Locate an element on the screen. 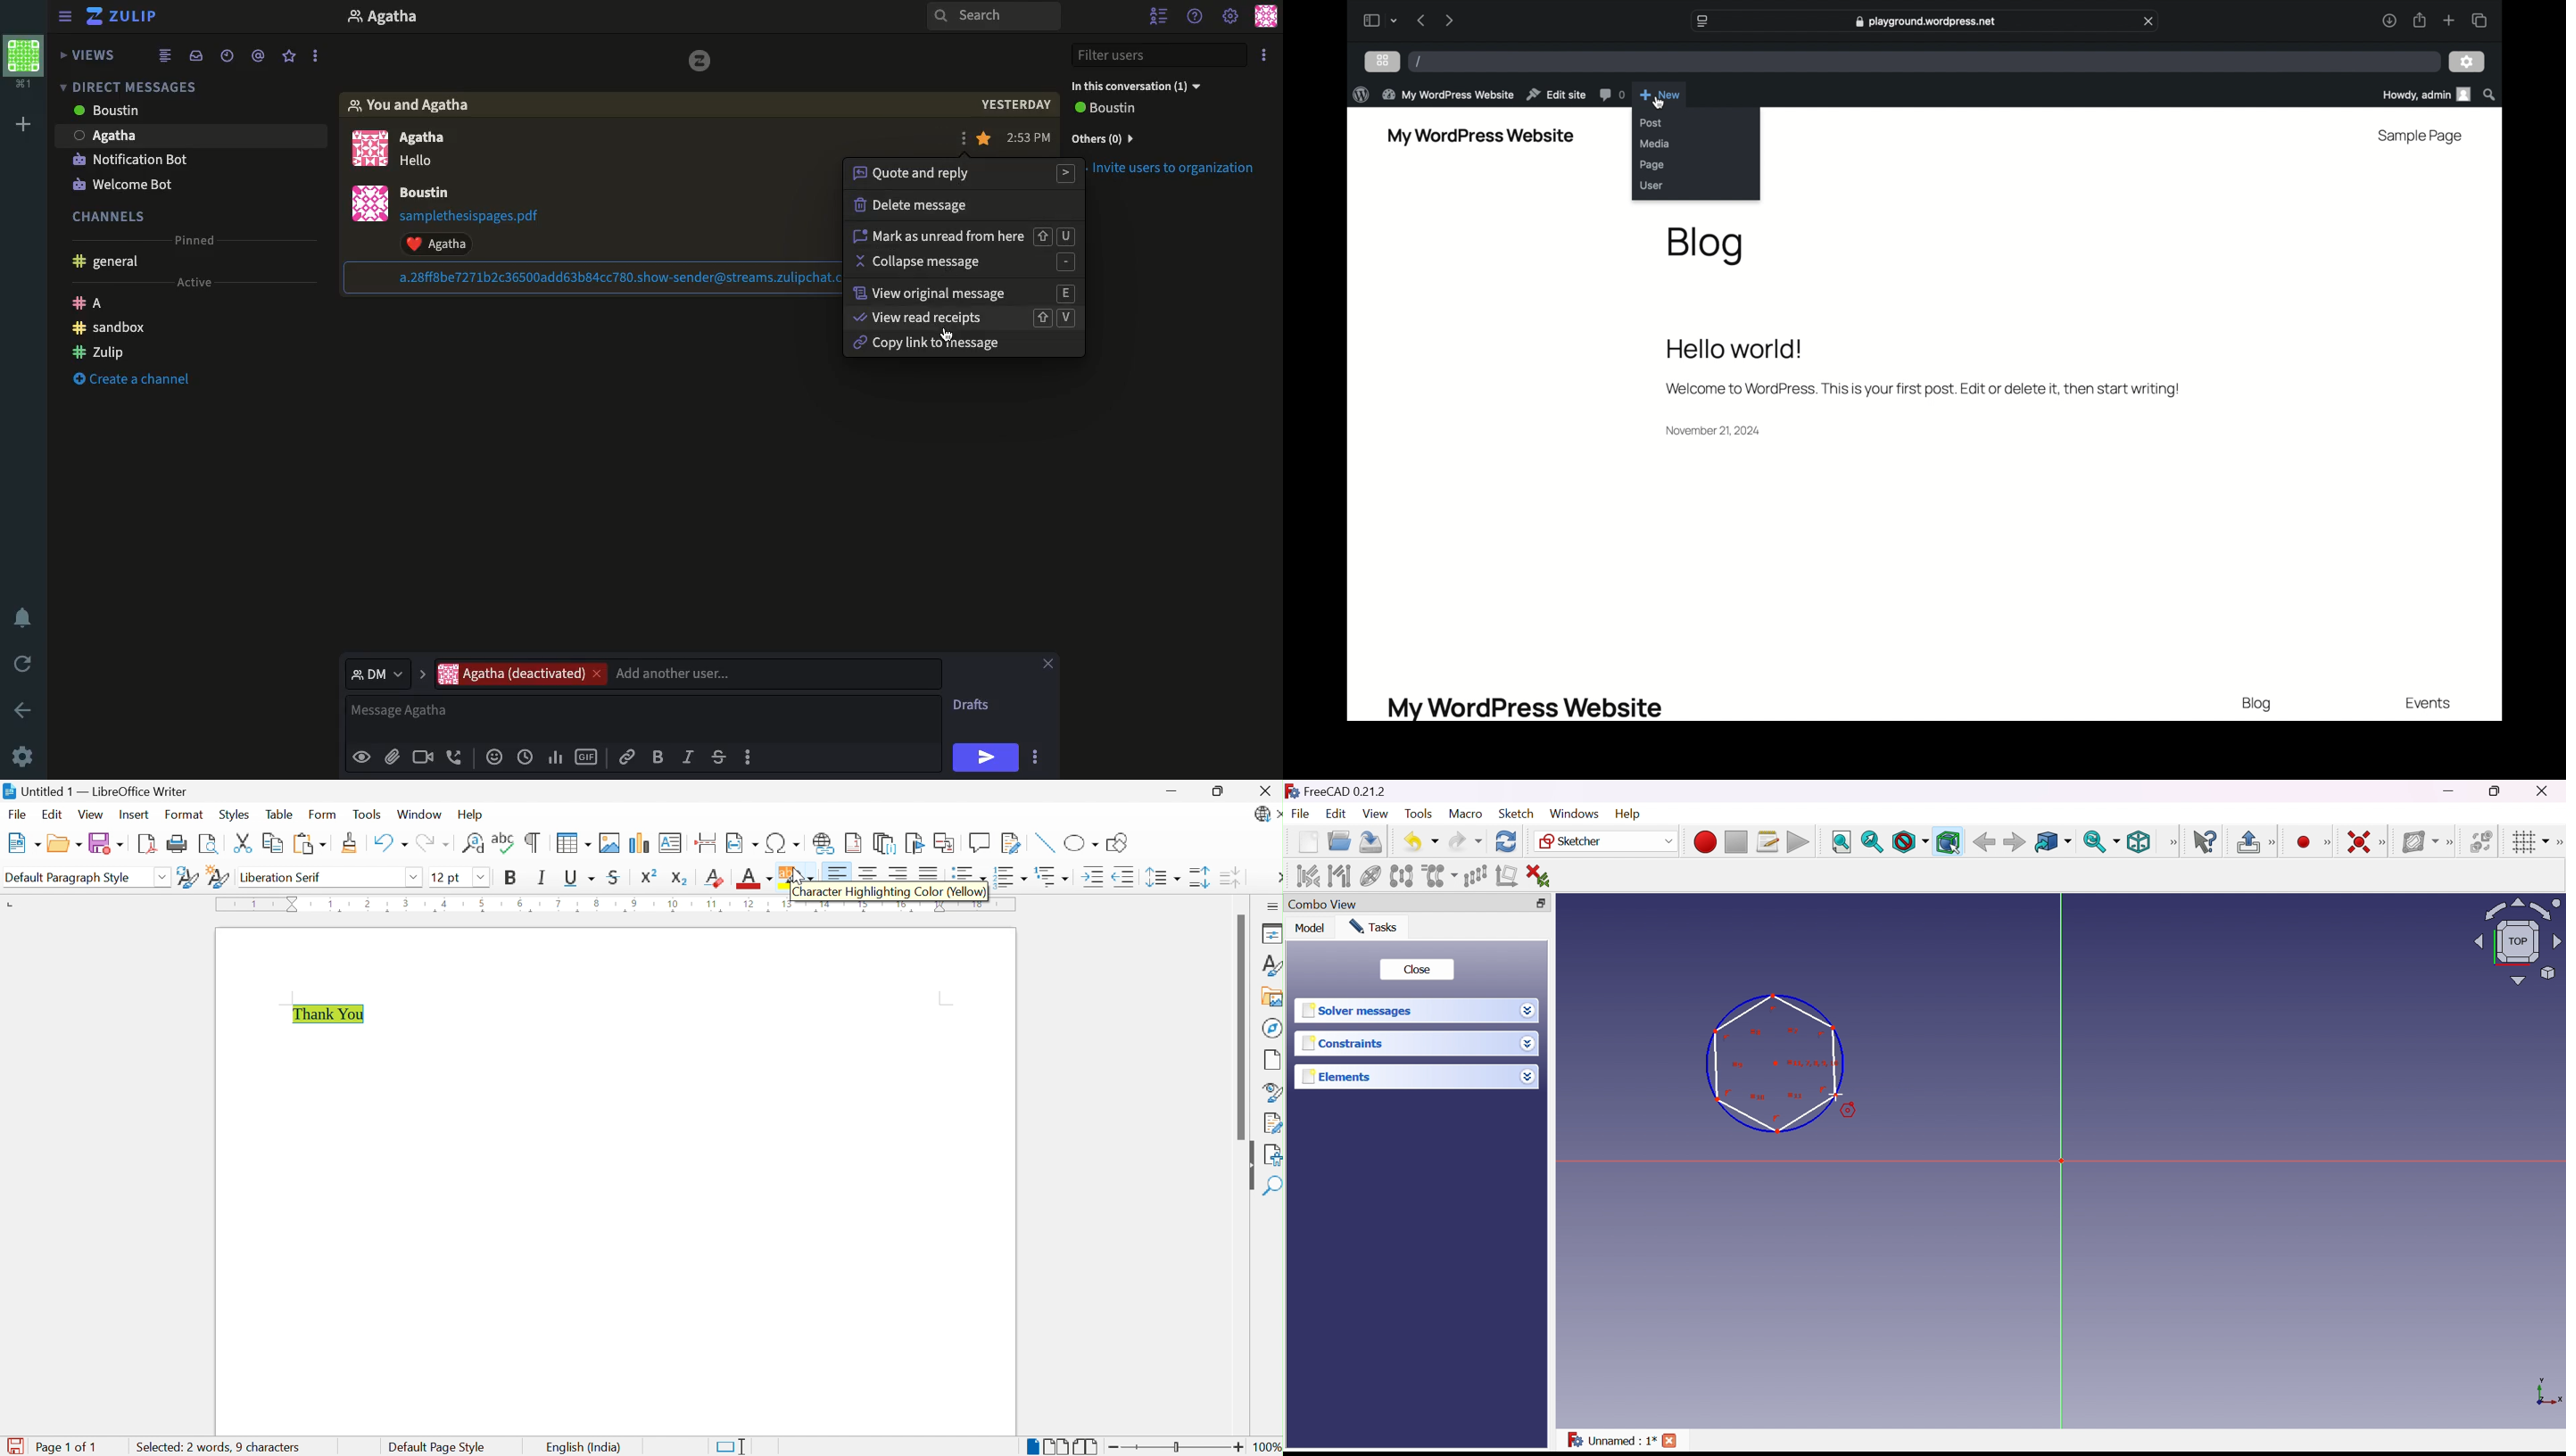 Image resolution: width=2576 pixels, height=1456 pixels. Message is located at coordinates (646, 718).